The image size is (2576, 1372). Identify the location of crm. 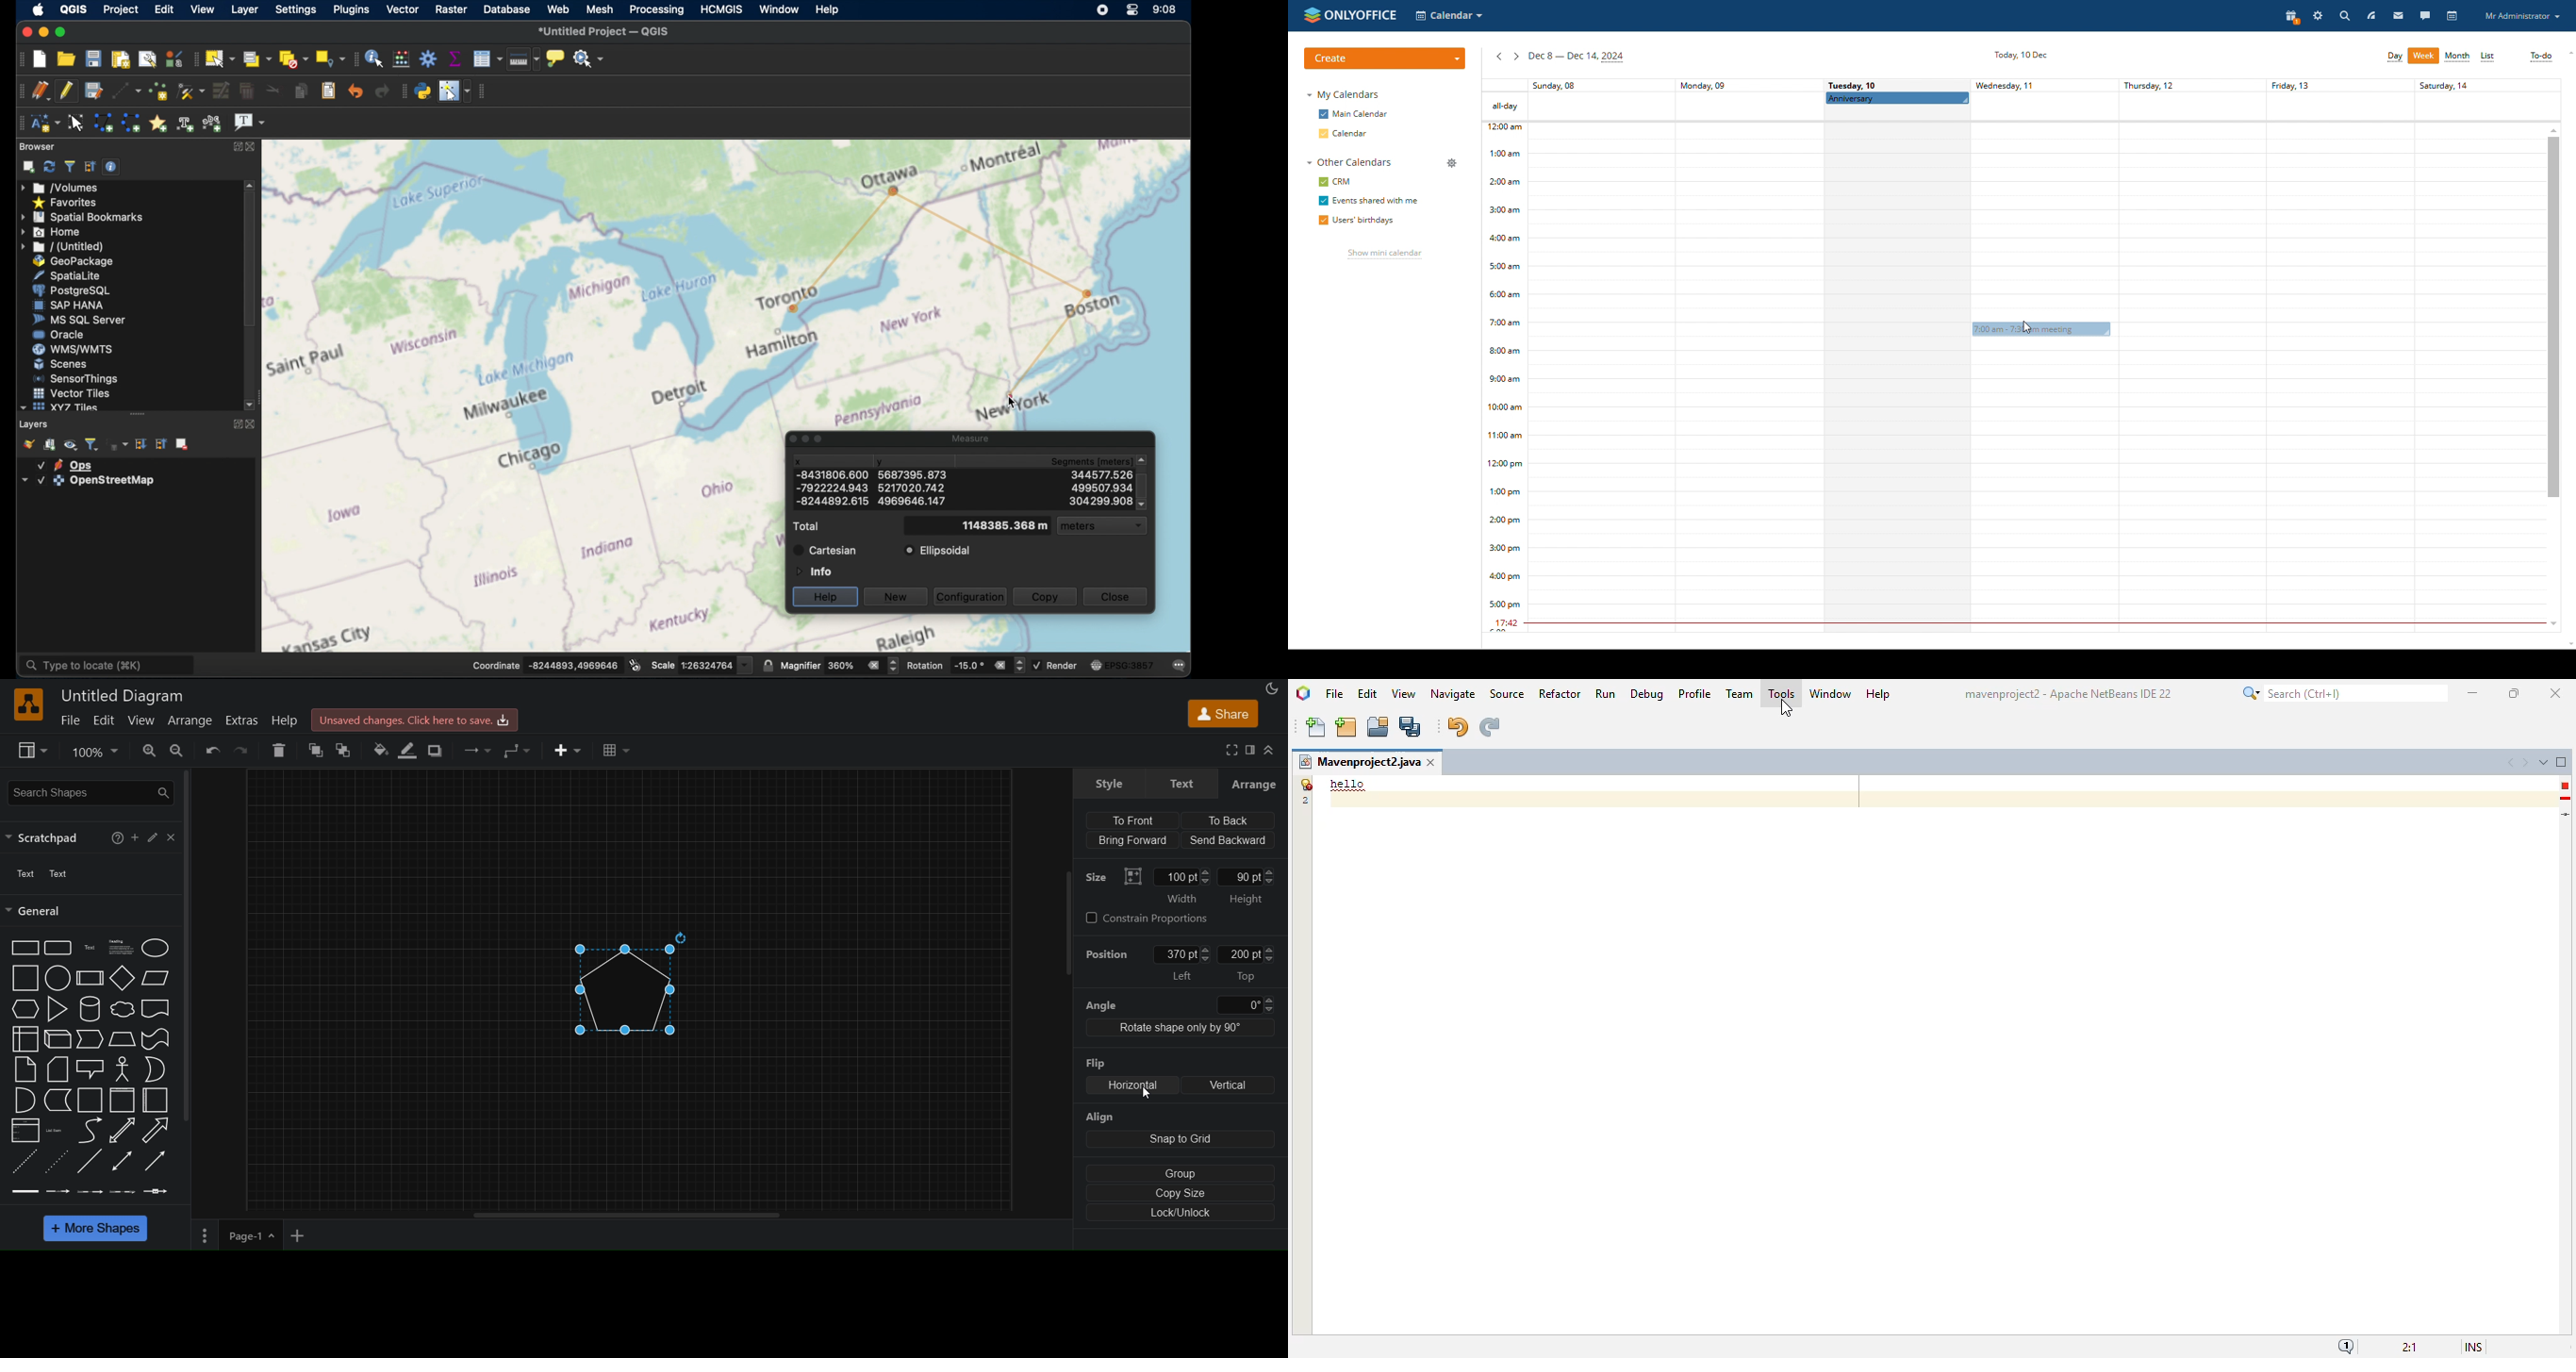
(1336, 182).